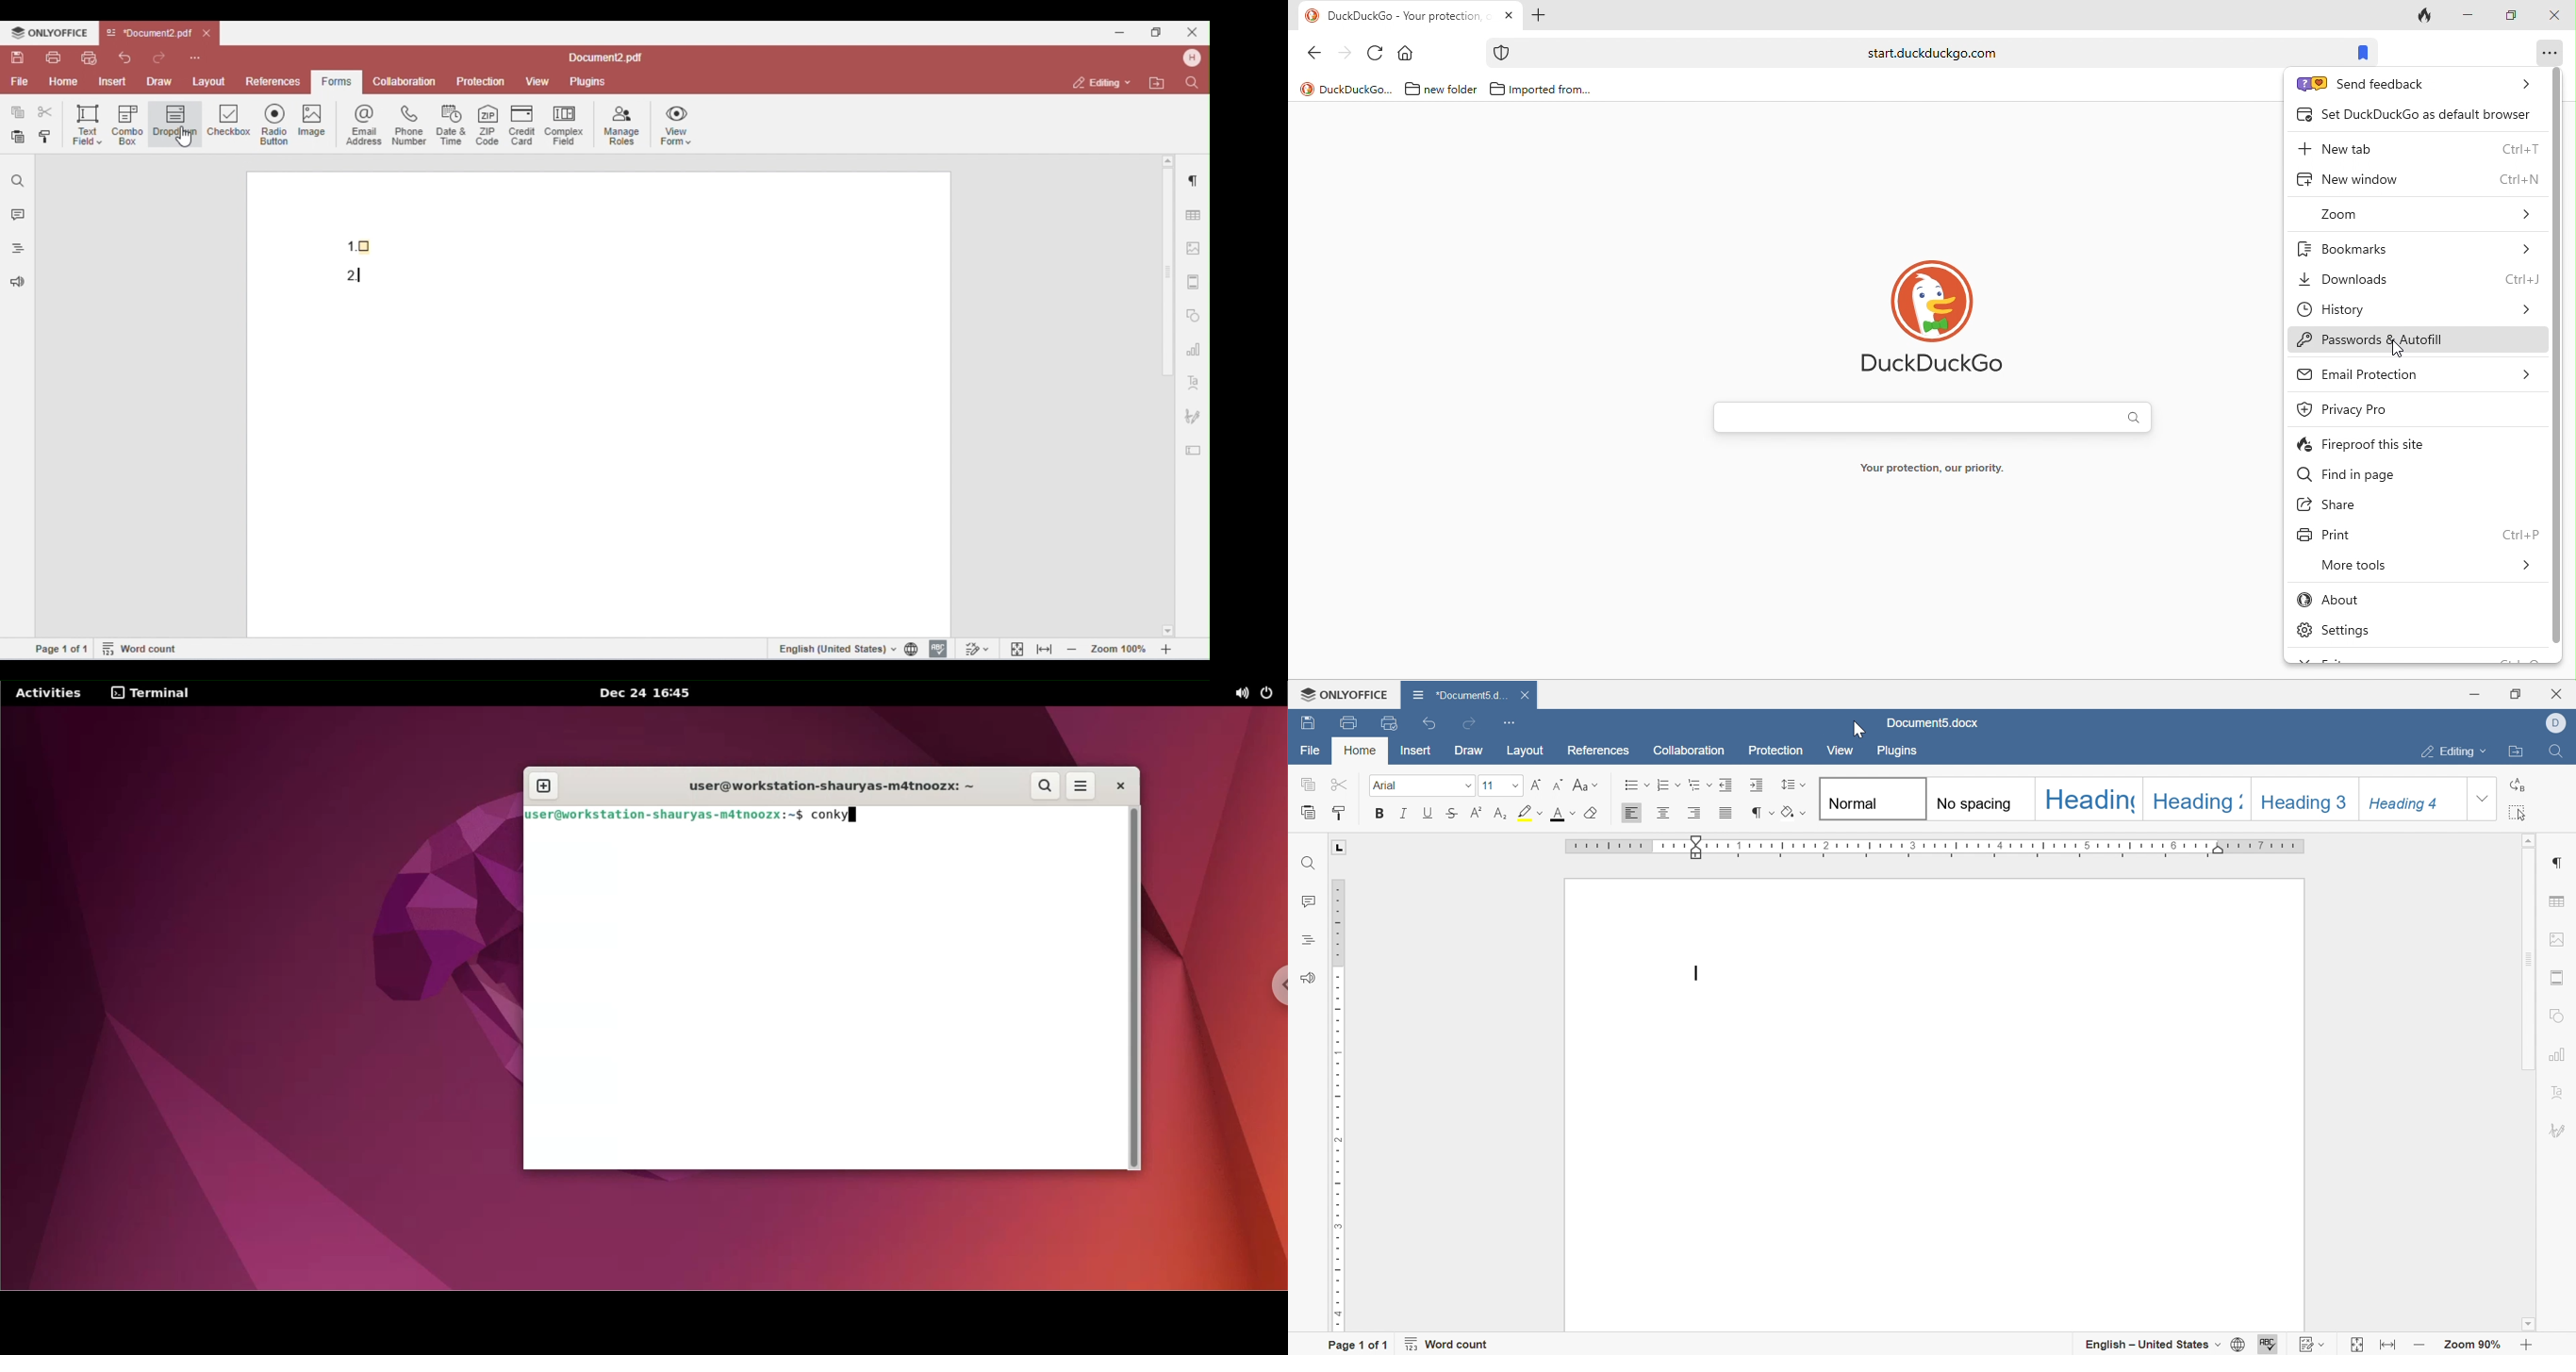 Image resolution: width=2576 pixels, height=1372 pixels. I want to click on close, so click(2559, 694).